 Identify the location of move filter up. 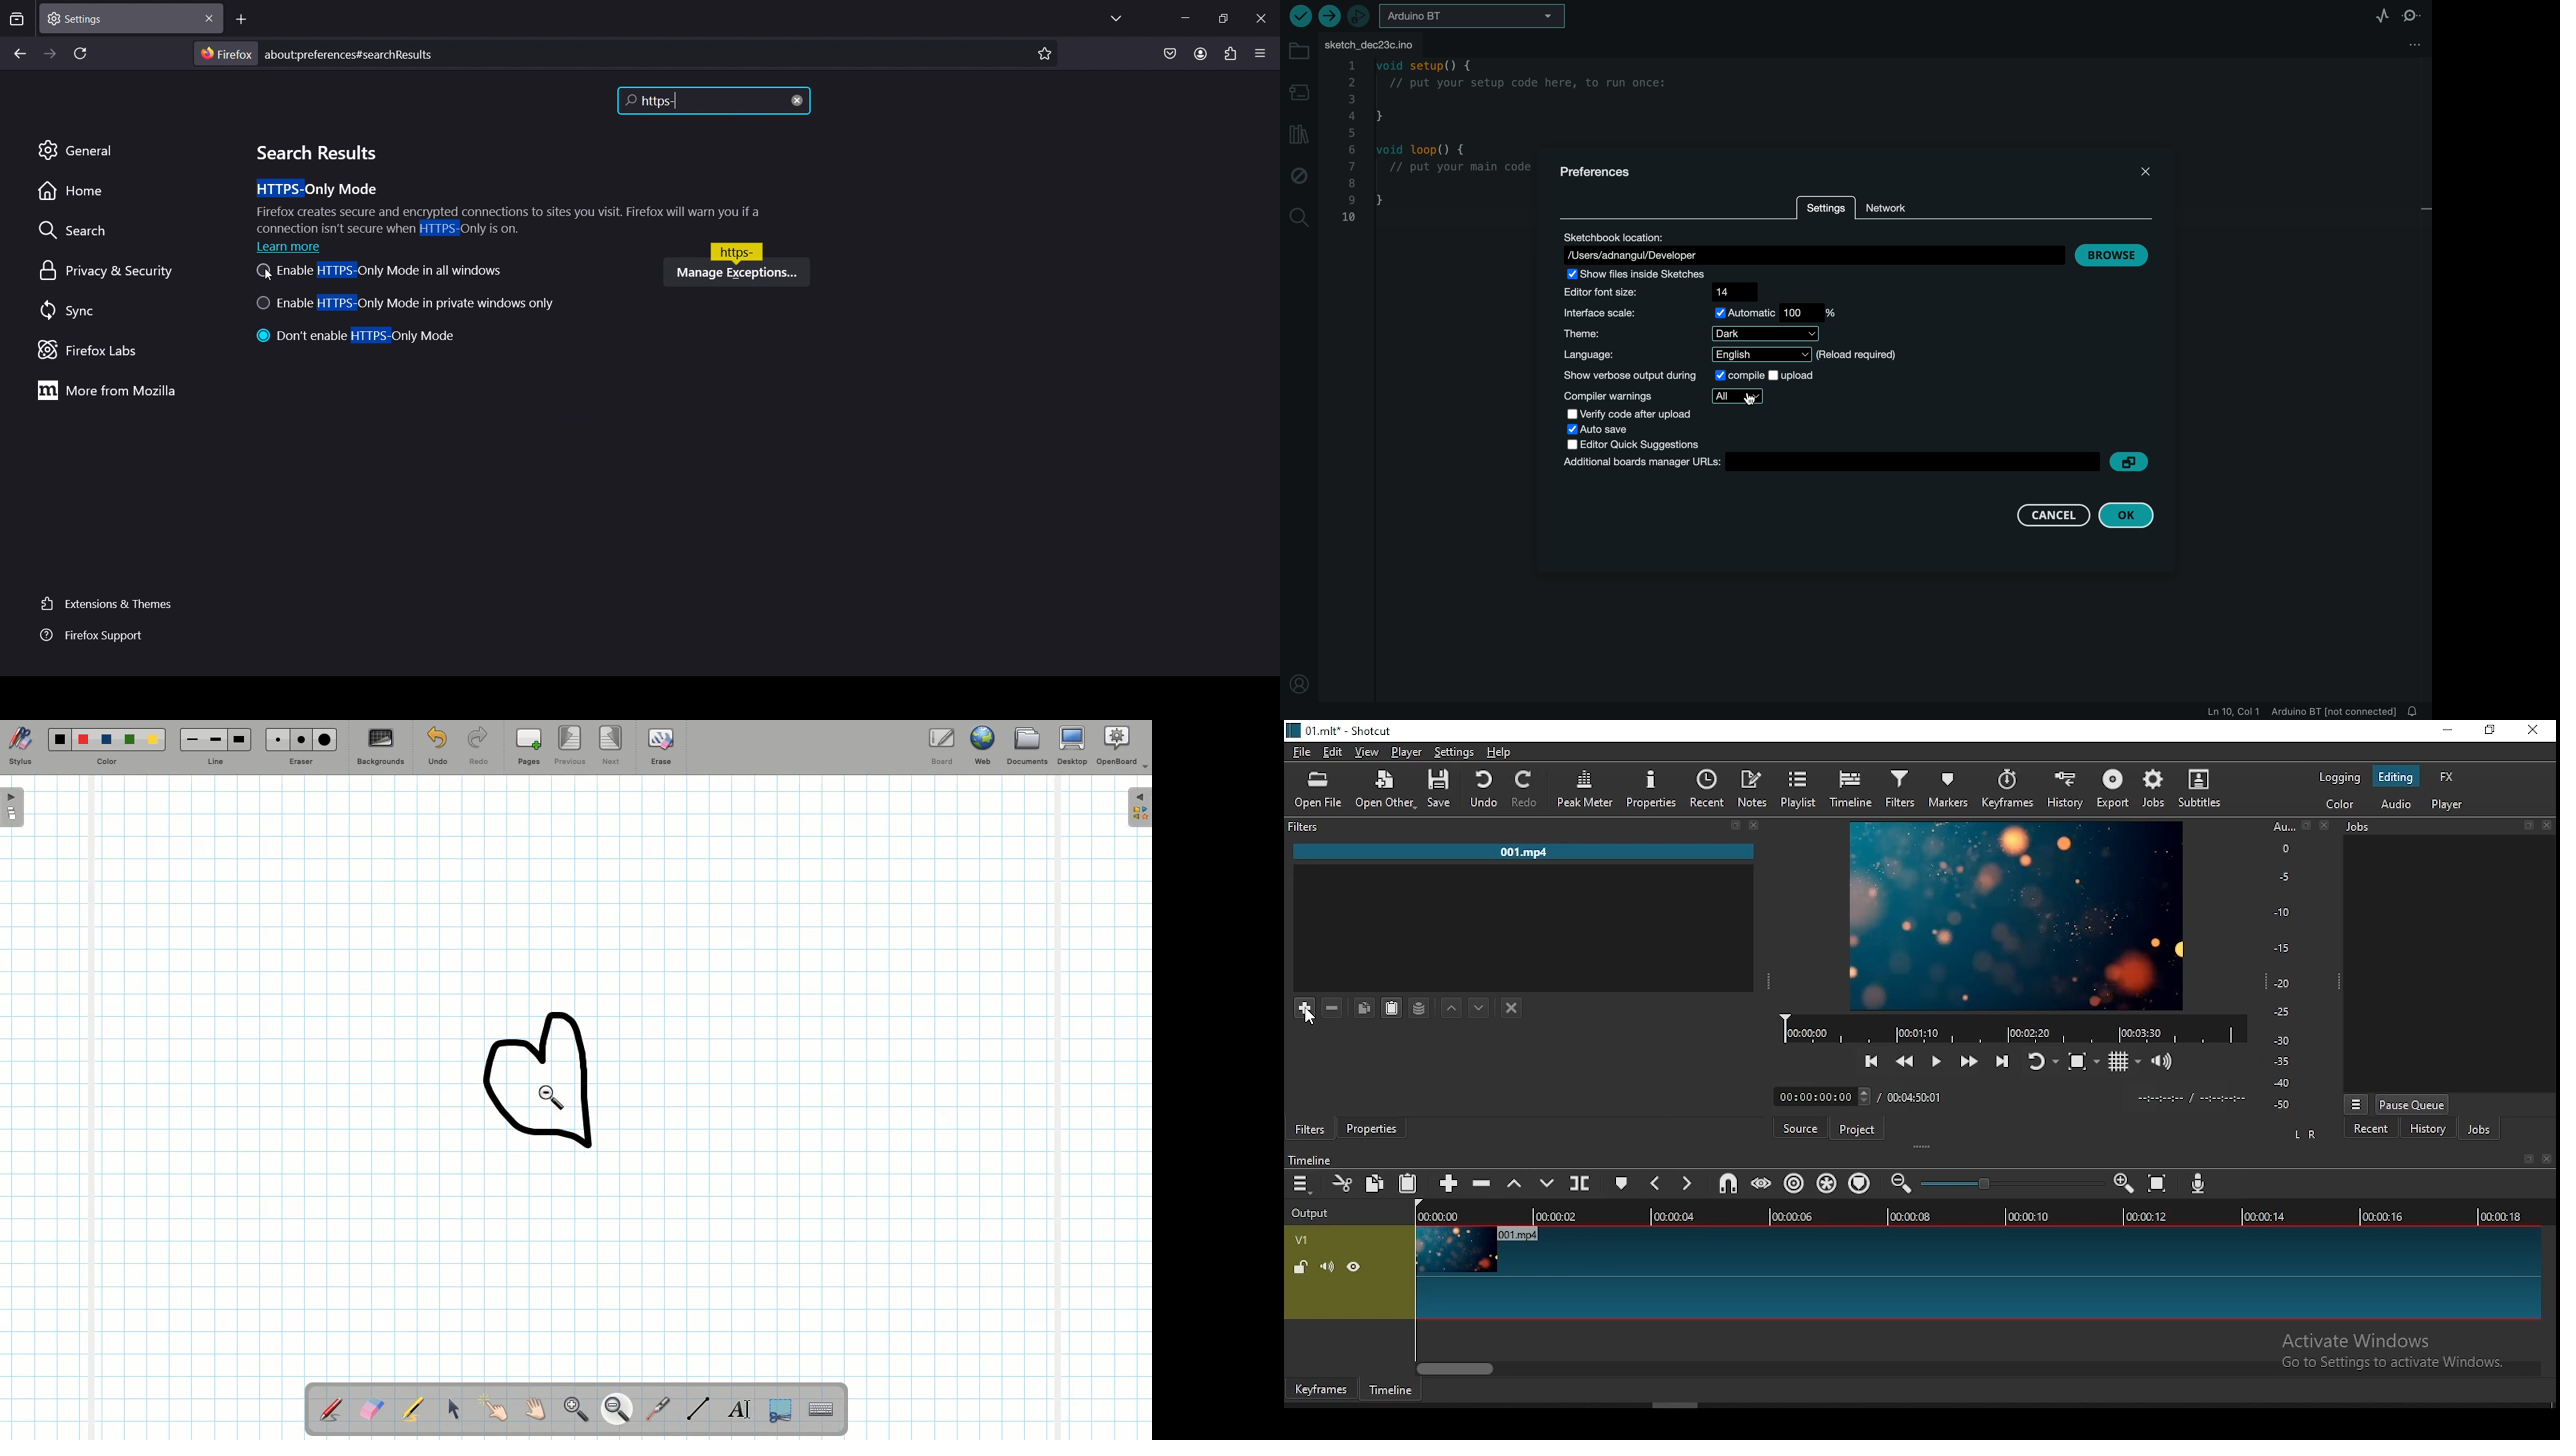
(1454, 1009).